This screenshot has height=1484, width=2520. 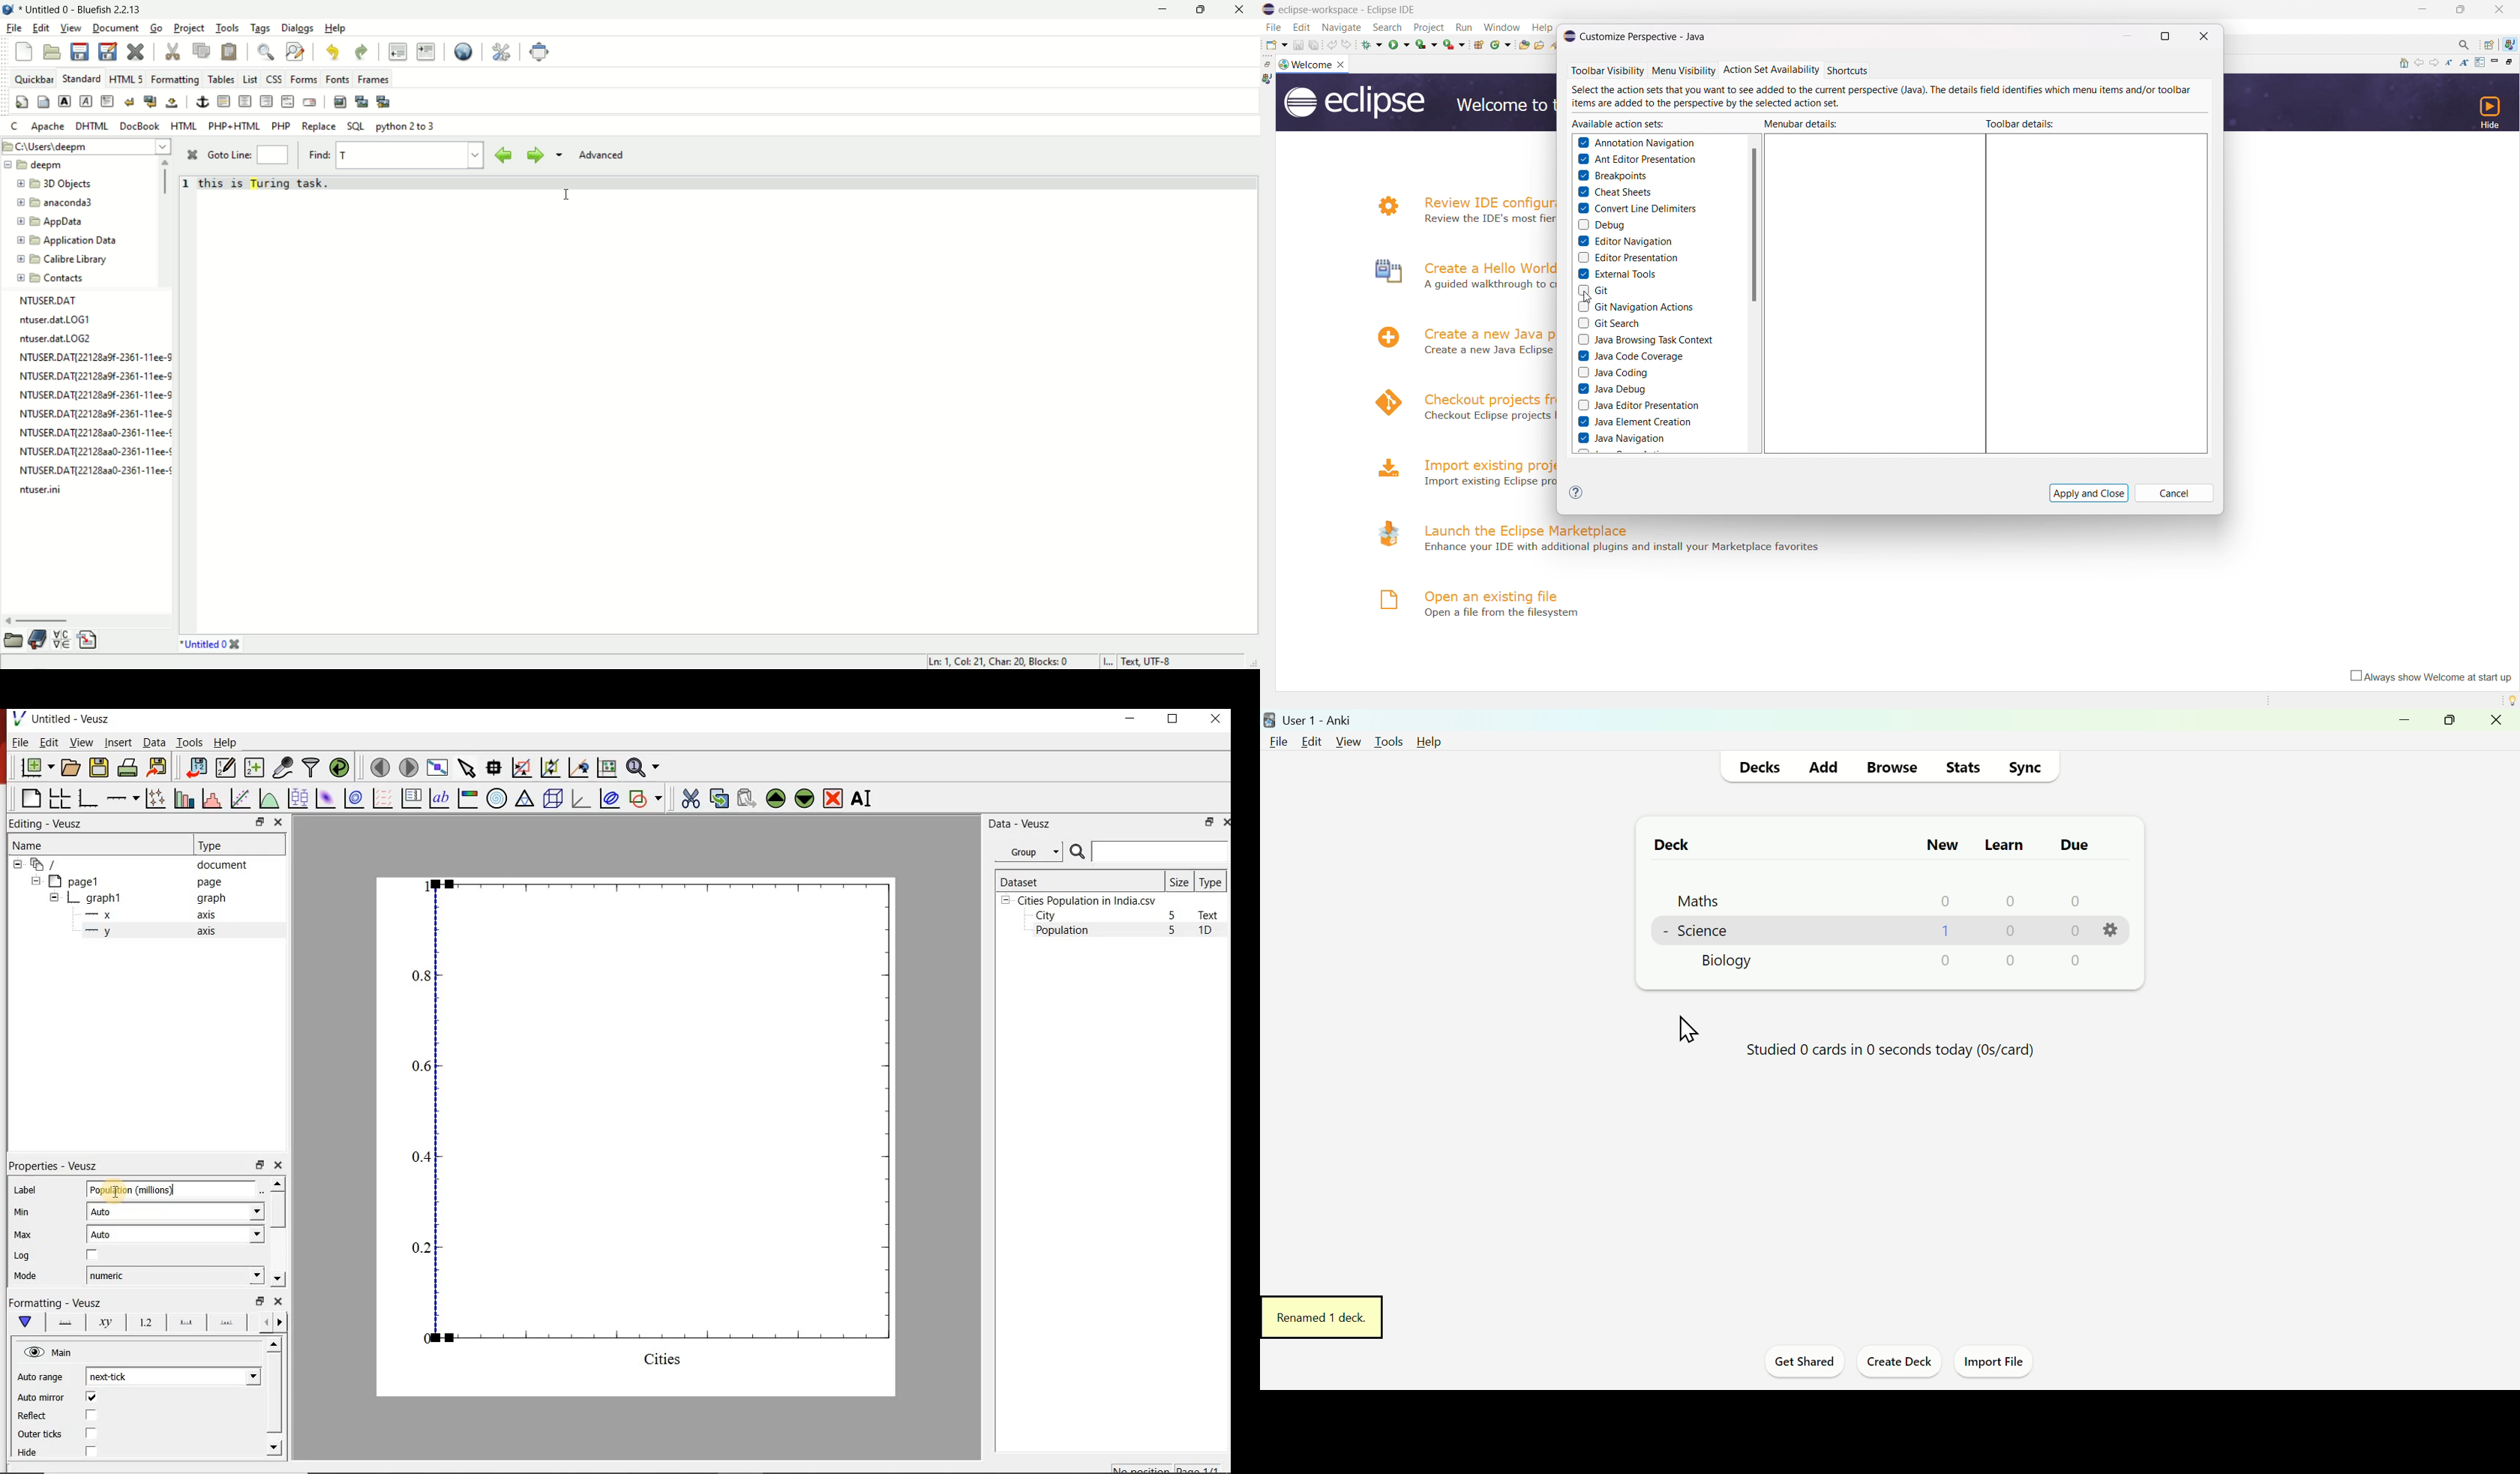 What do you see at coordinates (1463, 28) in the screenshot?
I see `run` at bounding box center [1463, 28].